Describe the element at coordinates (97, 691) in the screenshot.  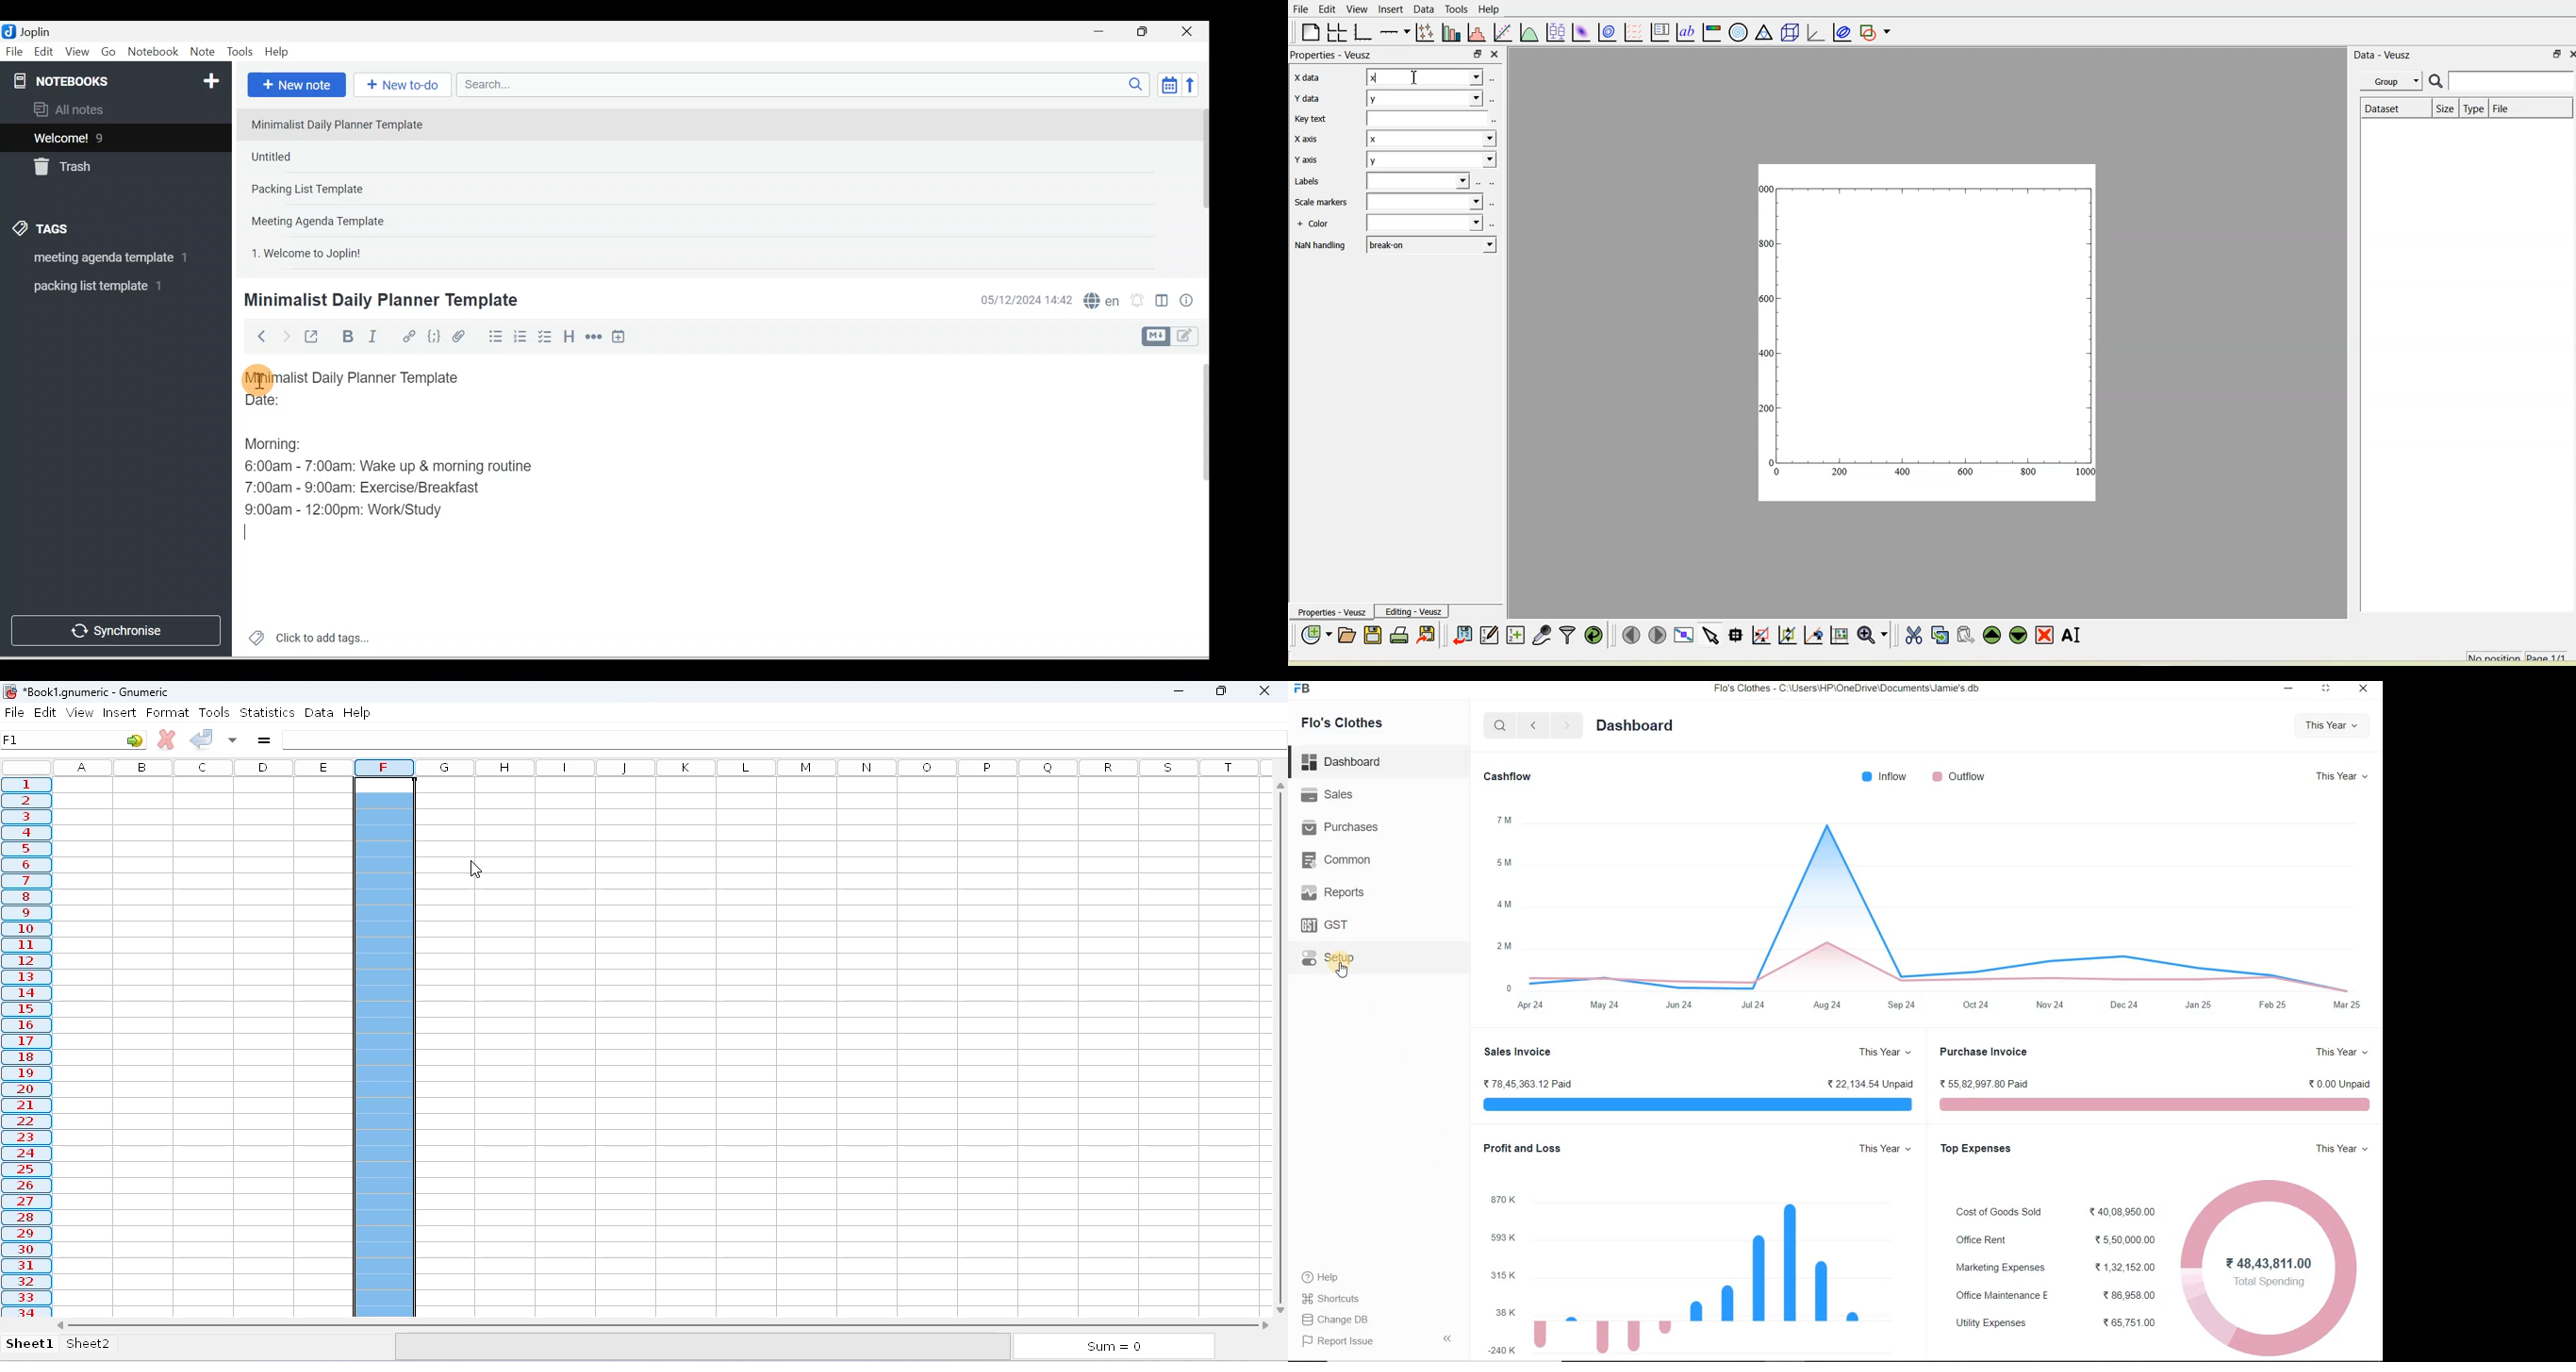
I see `Book1 numeric - Gnumeric` at that location.